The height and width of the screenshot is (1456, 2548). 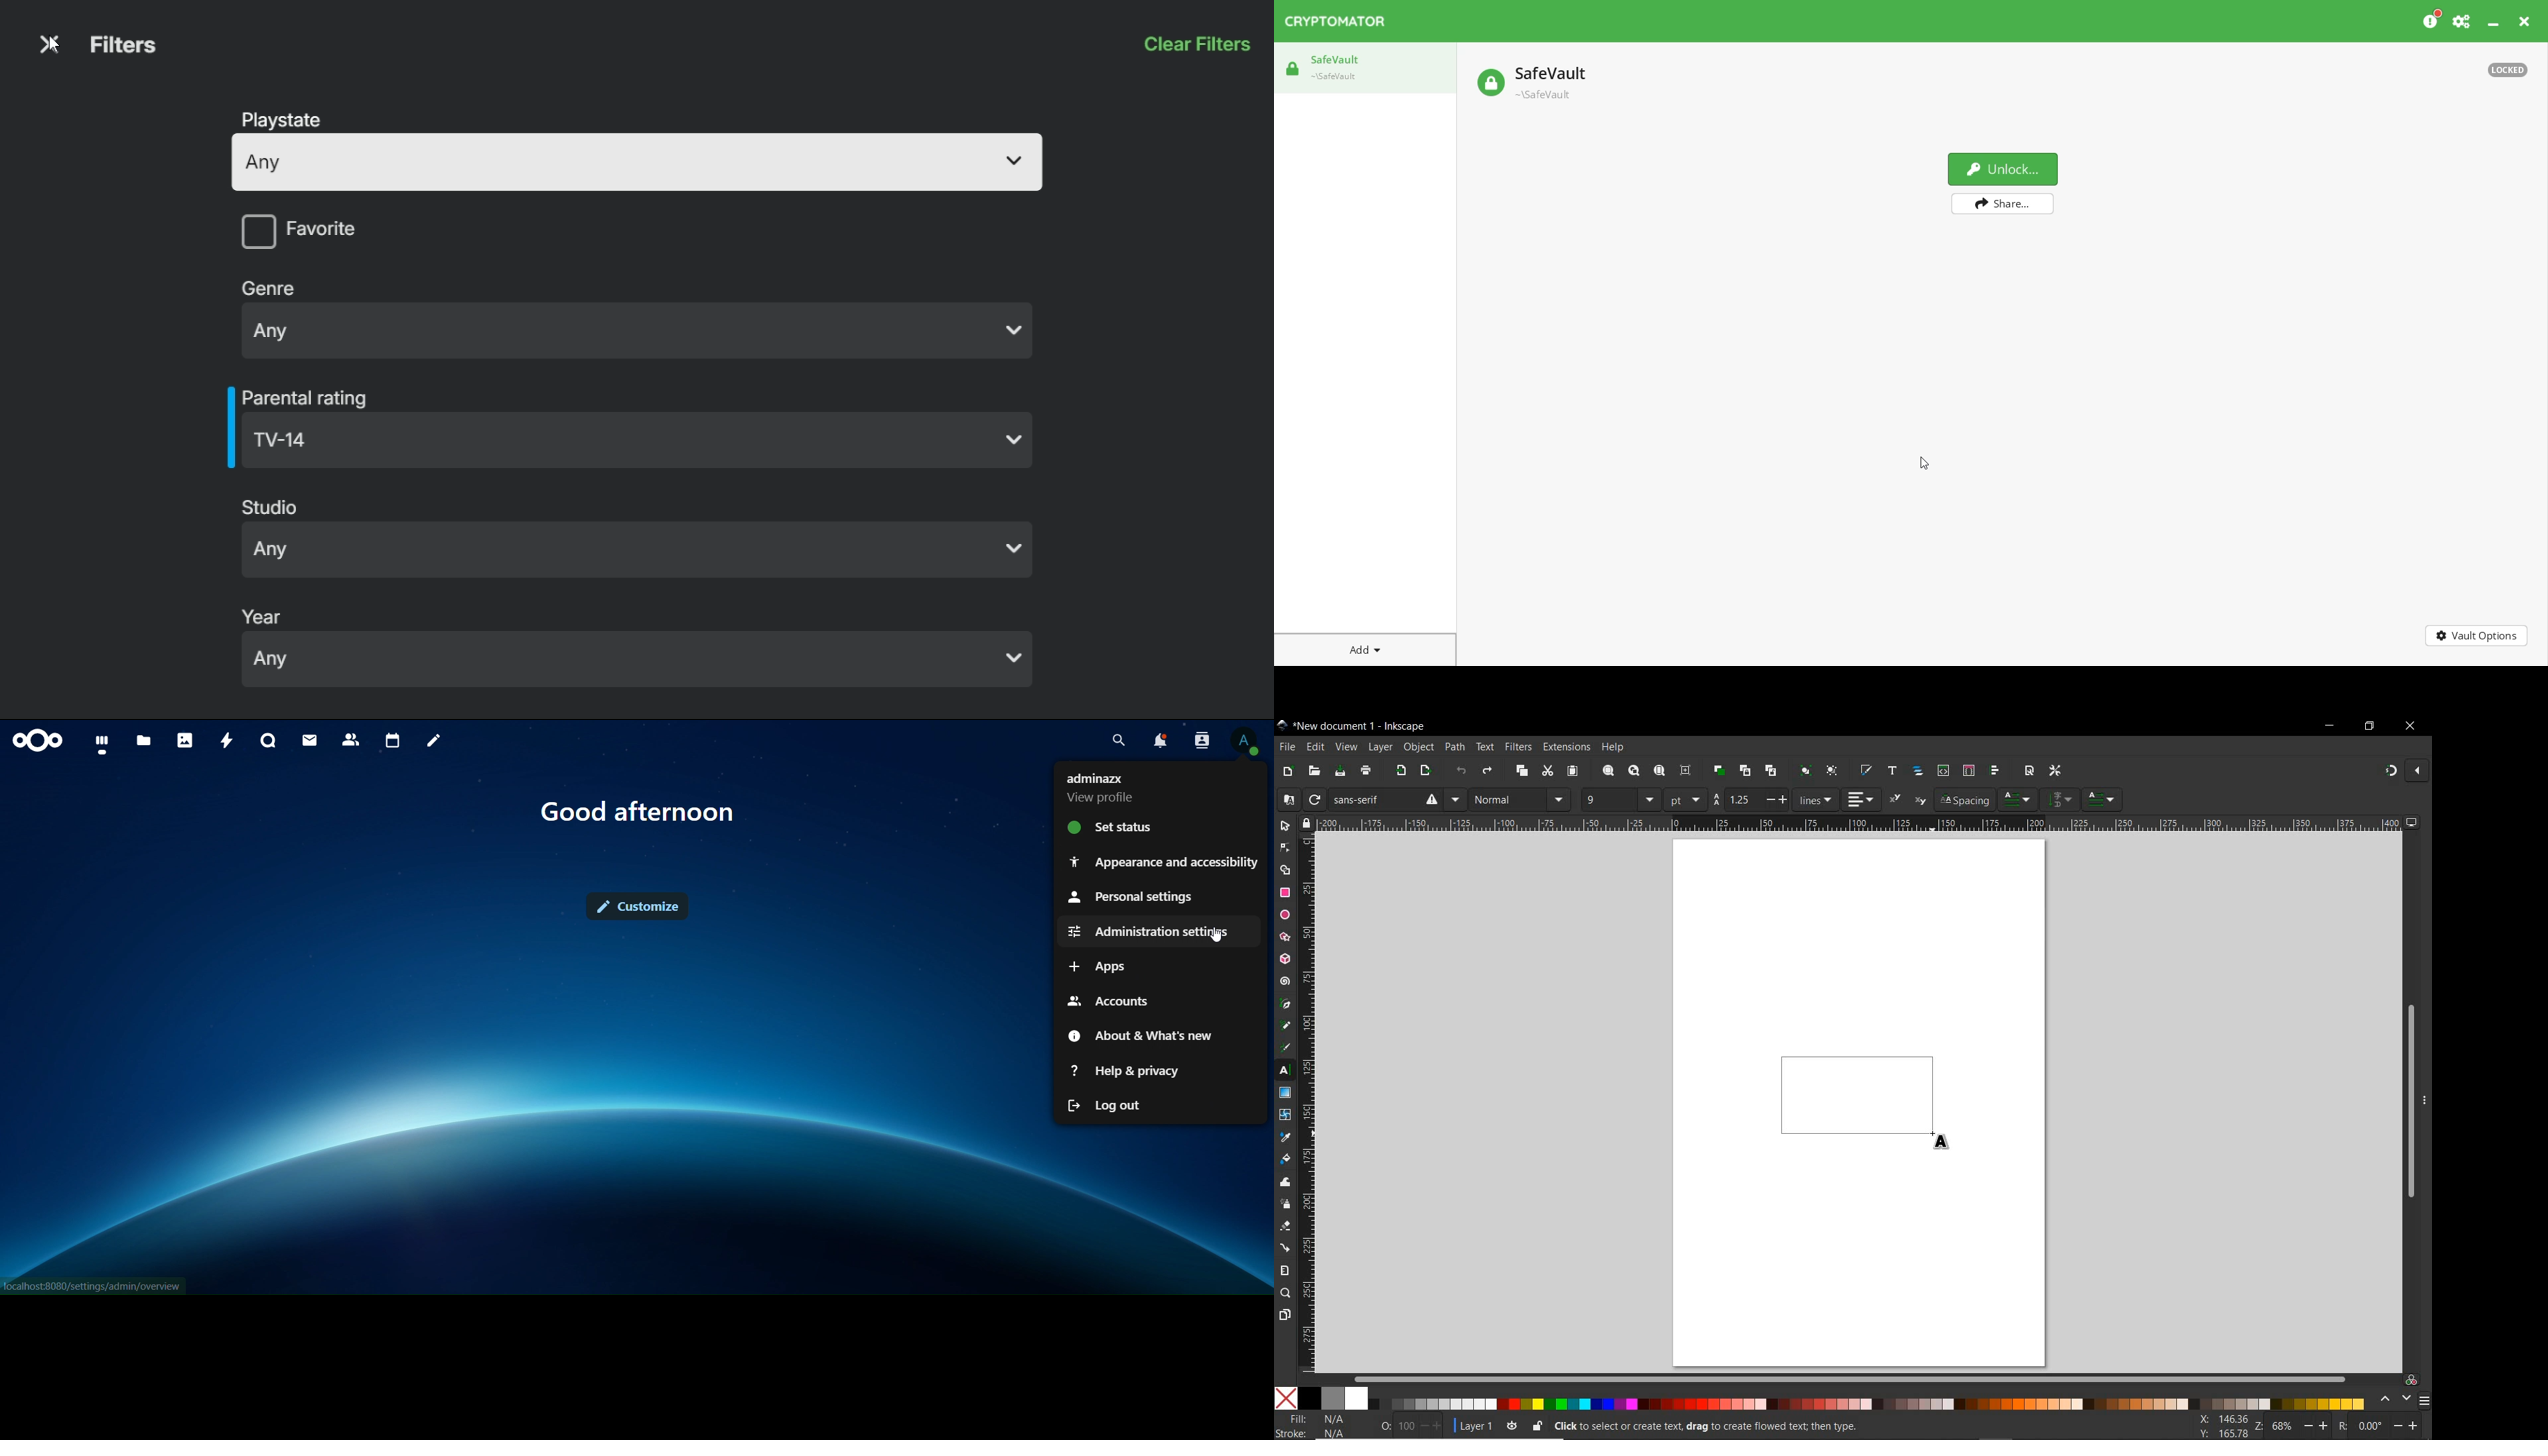 I want to click on zoom selection, so click(x=1609, y=771).